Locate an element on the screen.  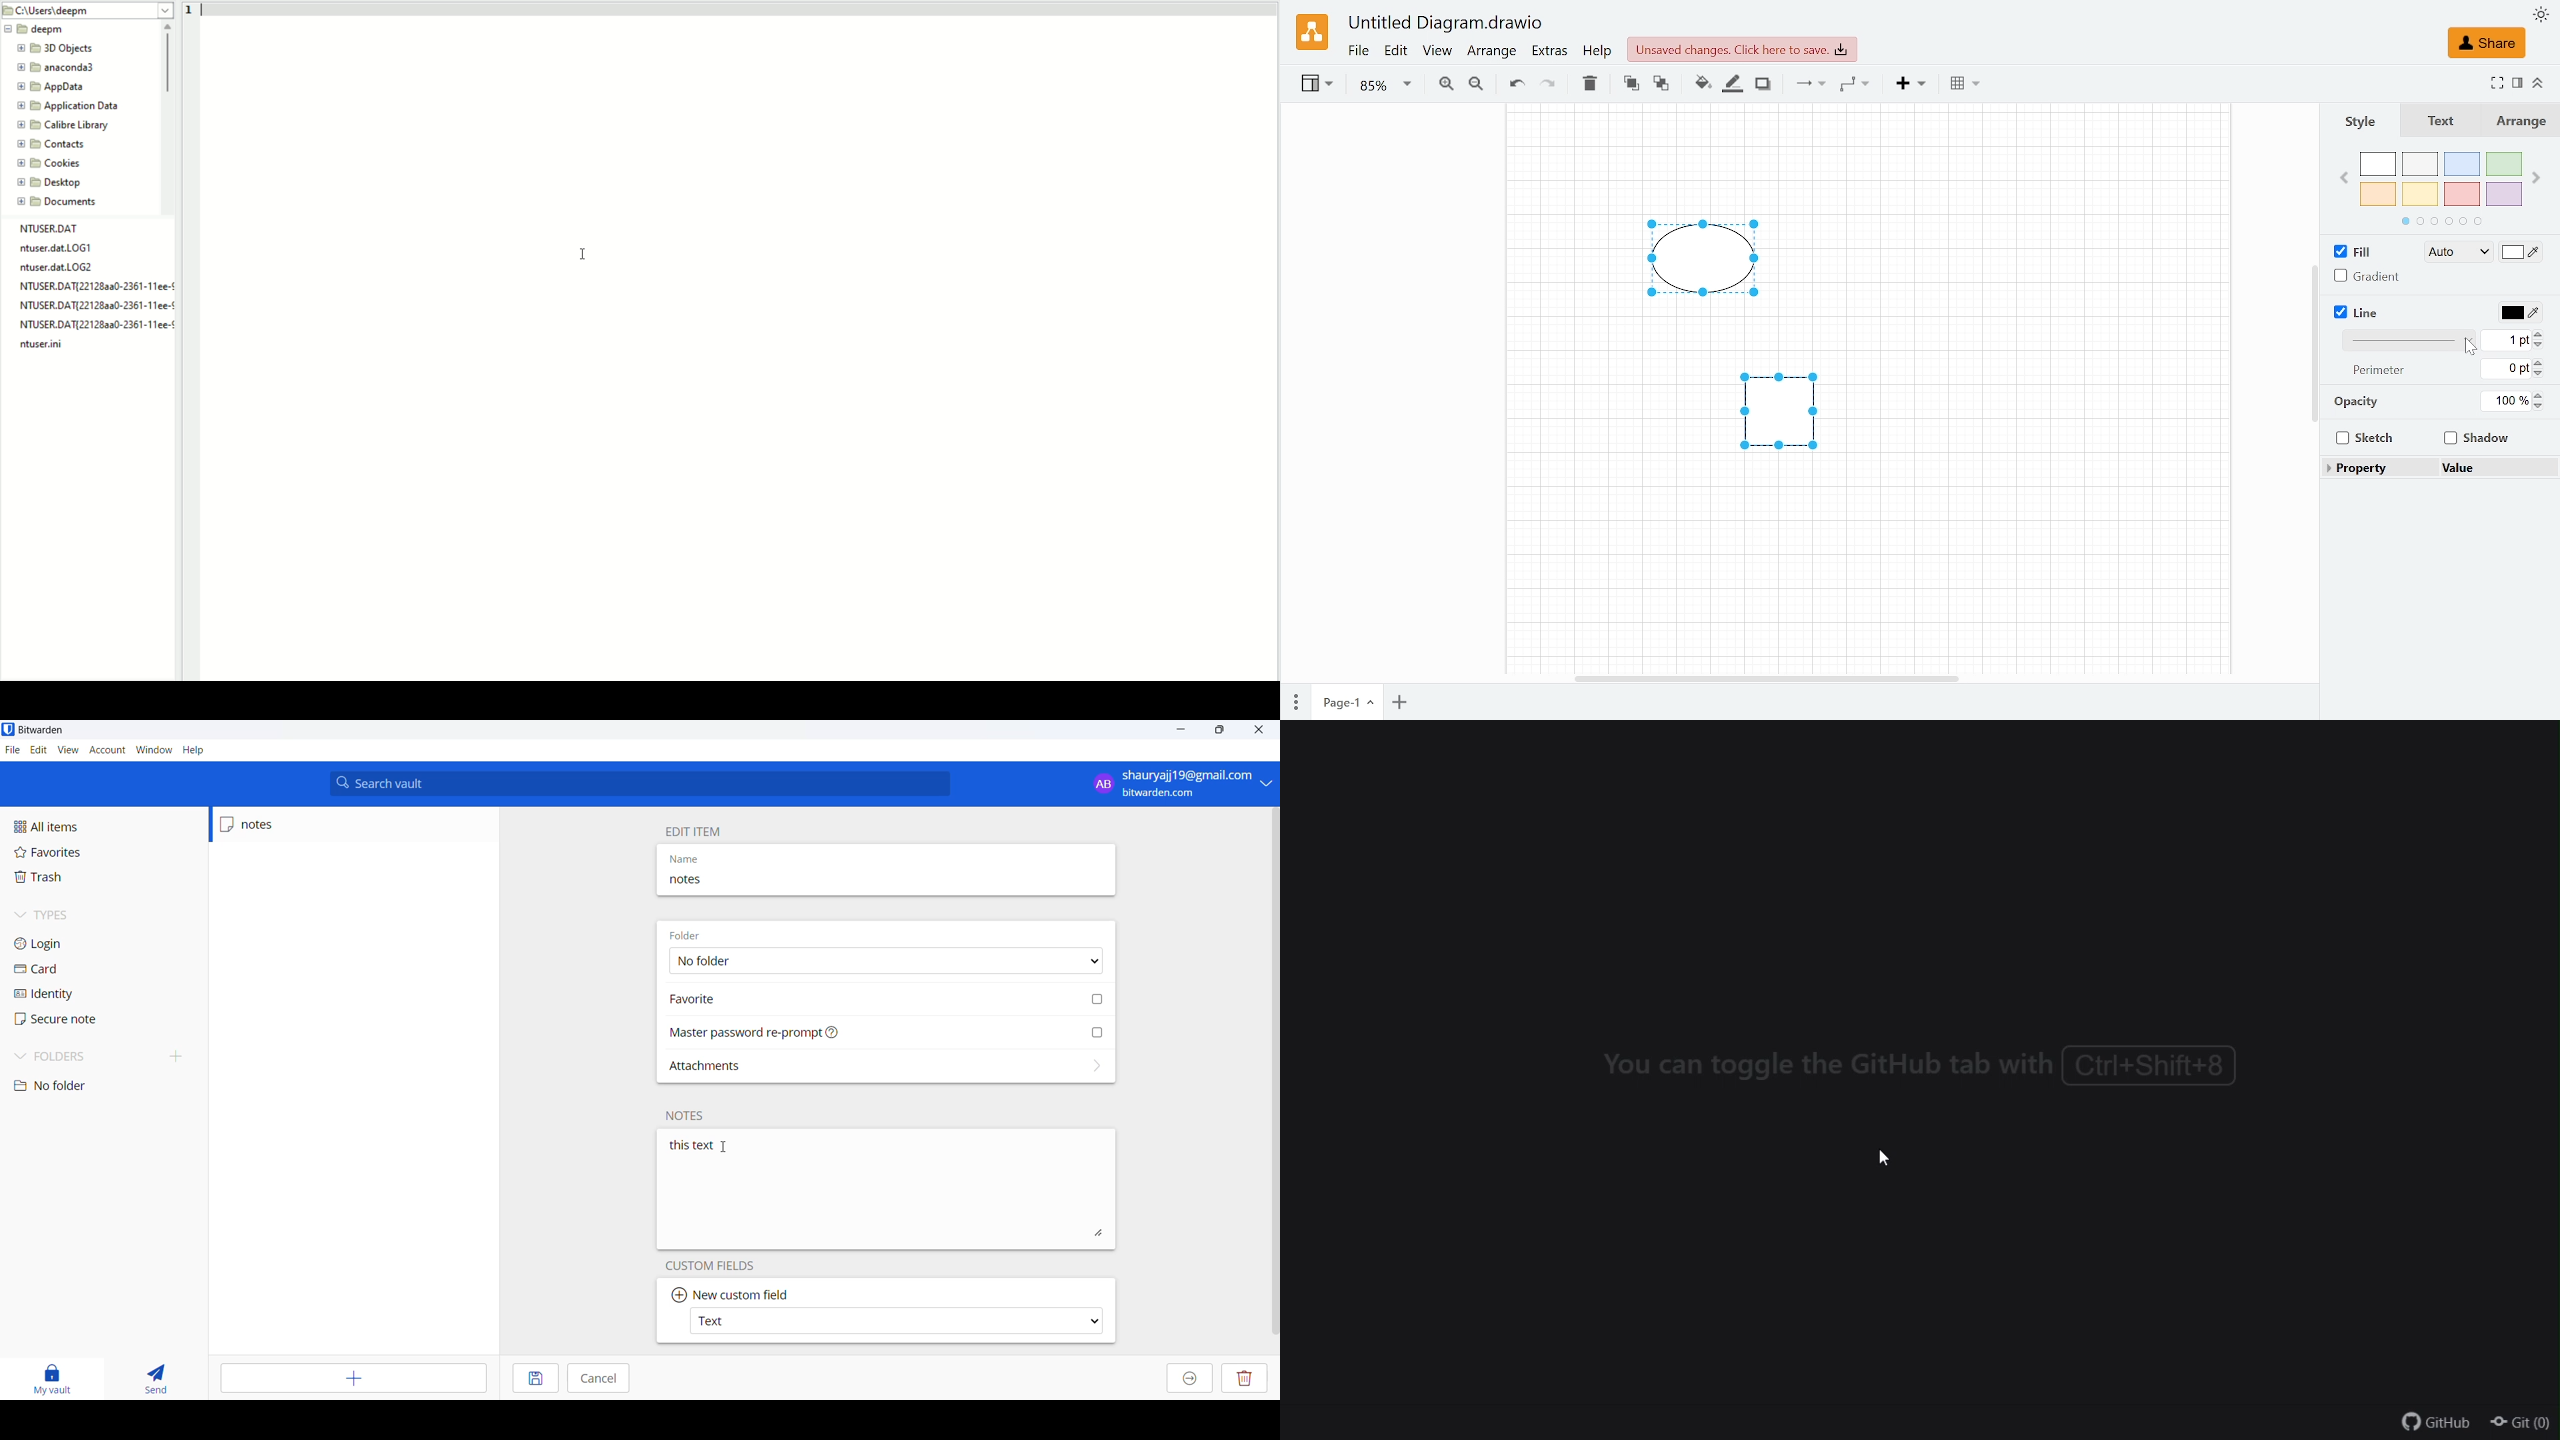
close is located at coordinates (1255, 730).